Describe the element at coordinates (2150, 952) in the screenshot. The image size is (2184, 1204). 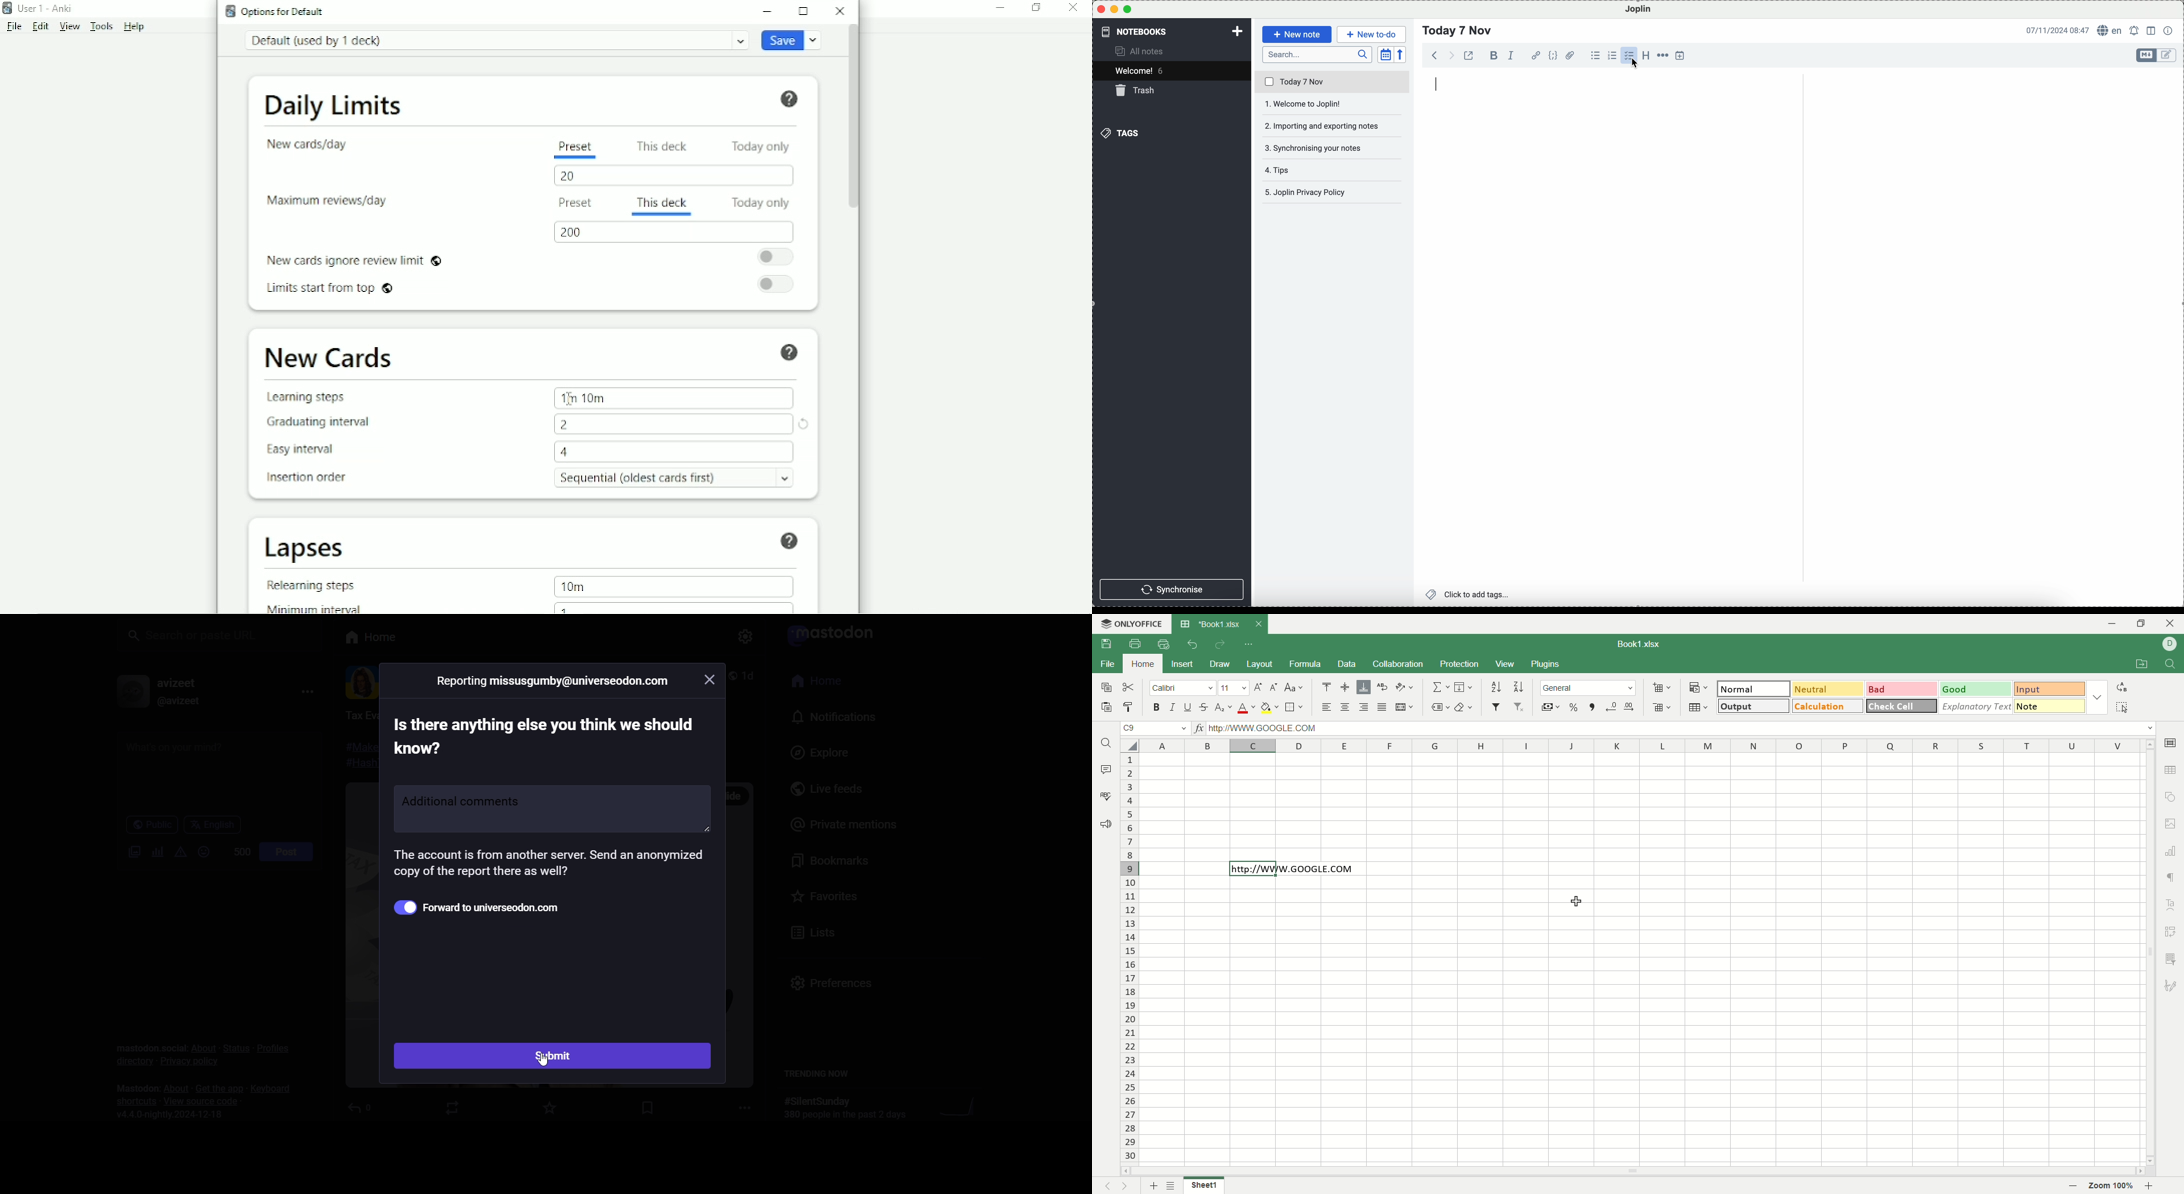
I see `vertical scroll bar` at that location.